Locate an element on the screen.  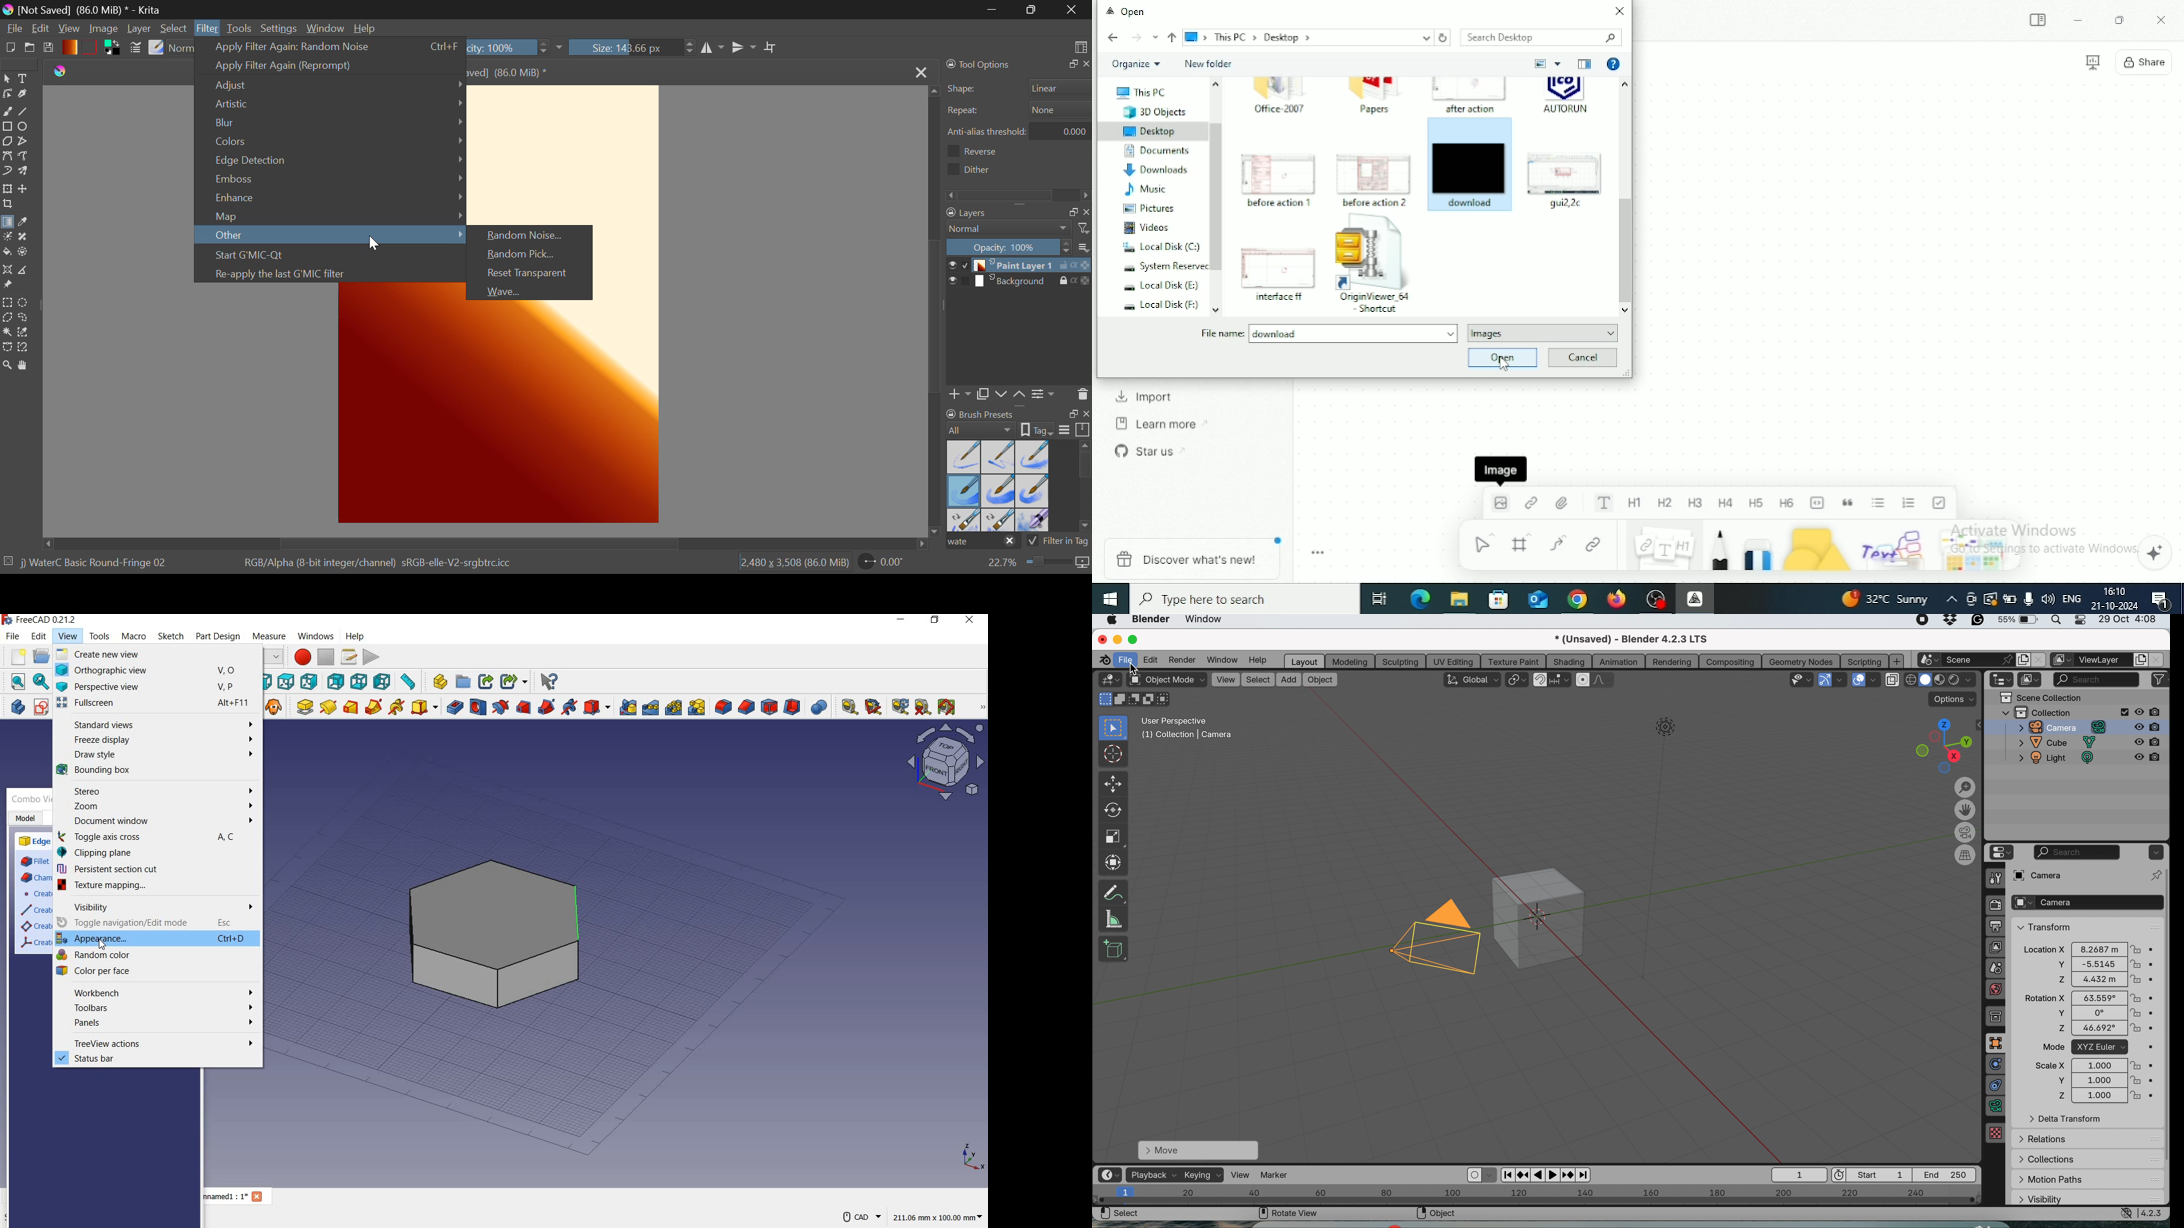
clear all is located at coordinates (923, 708).